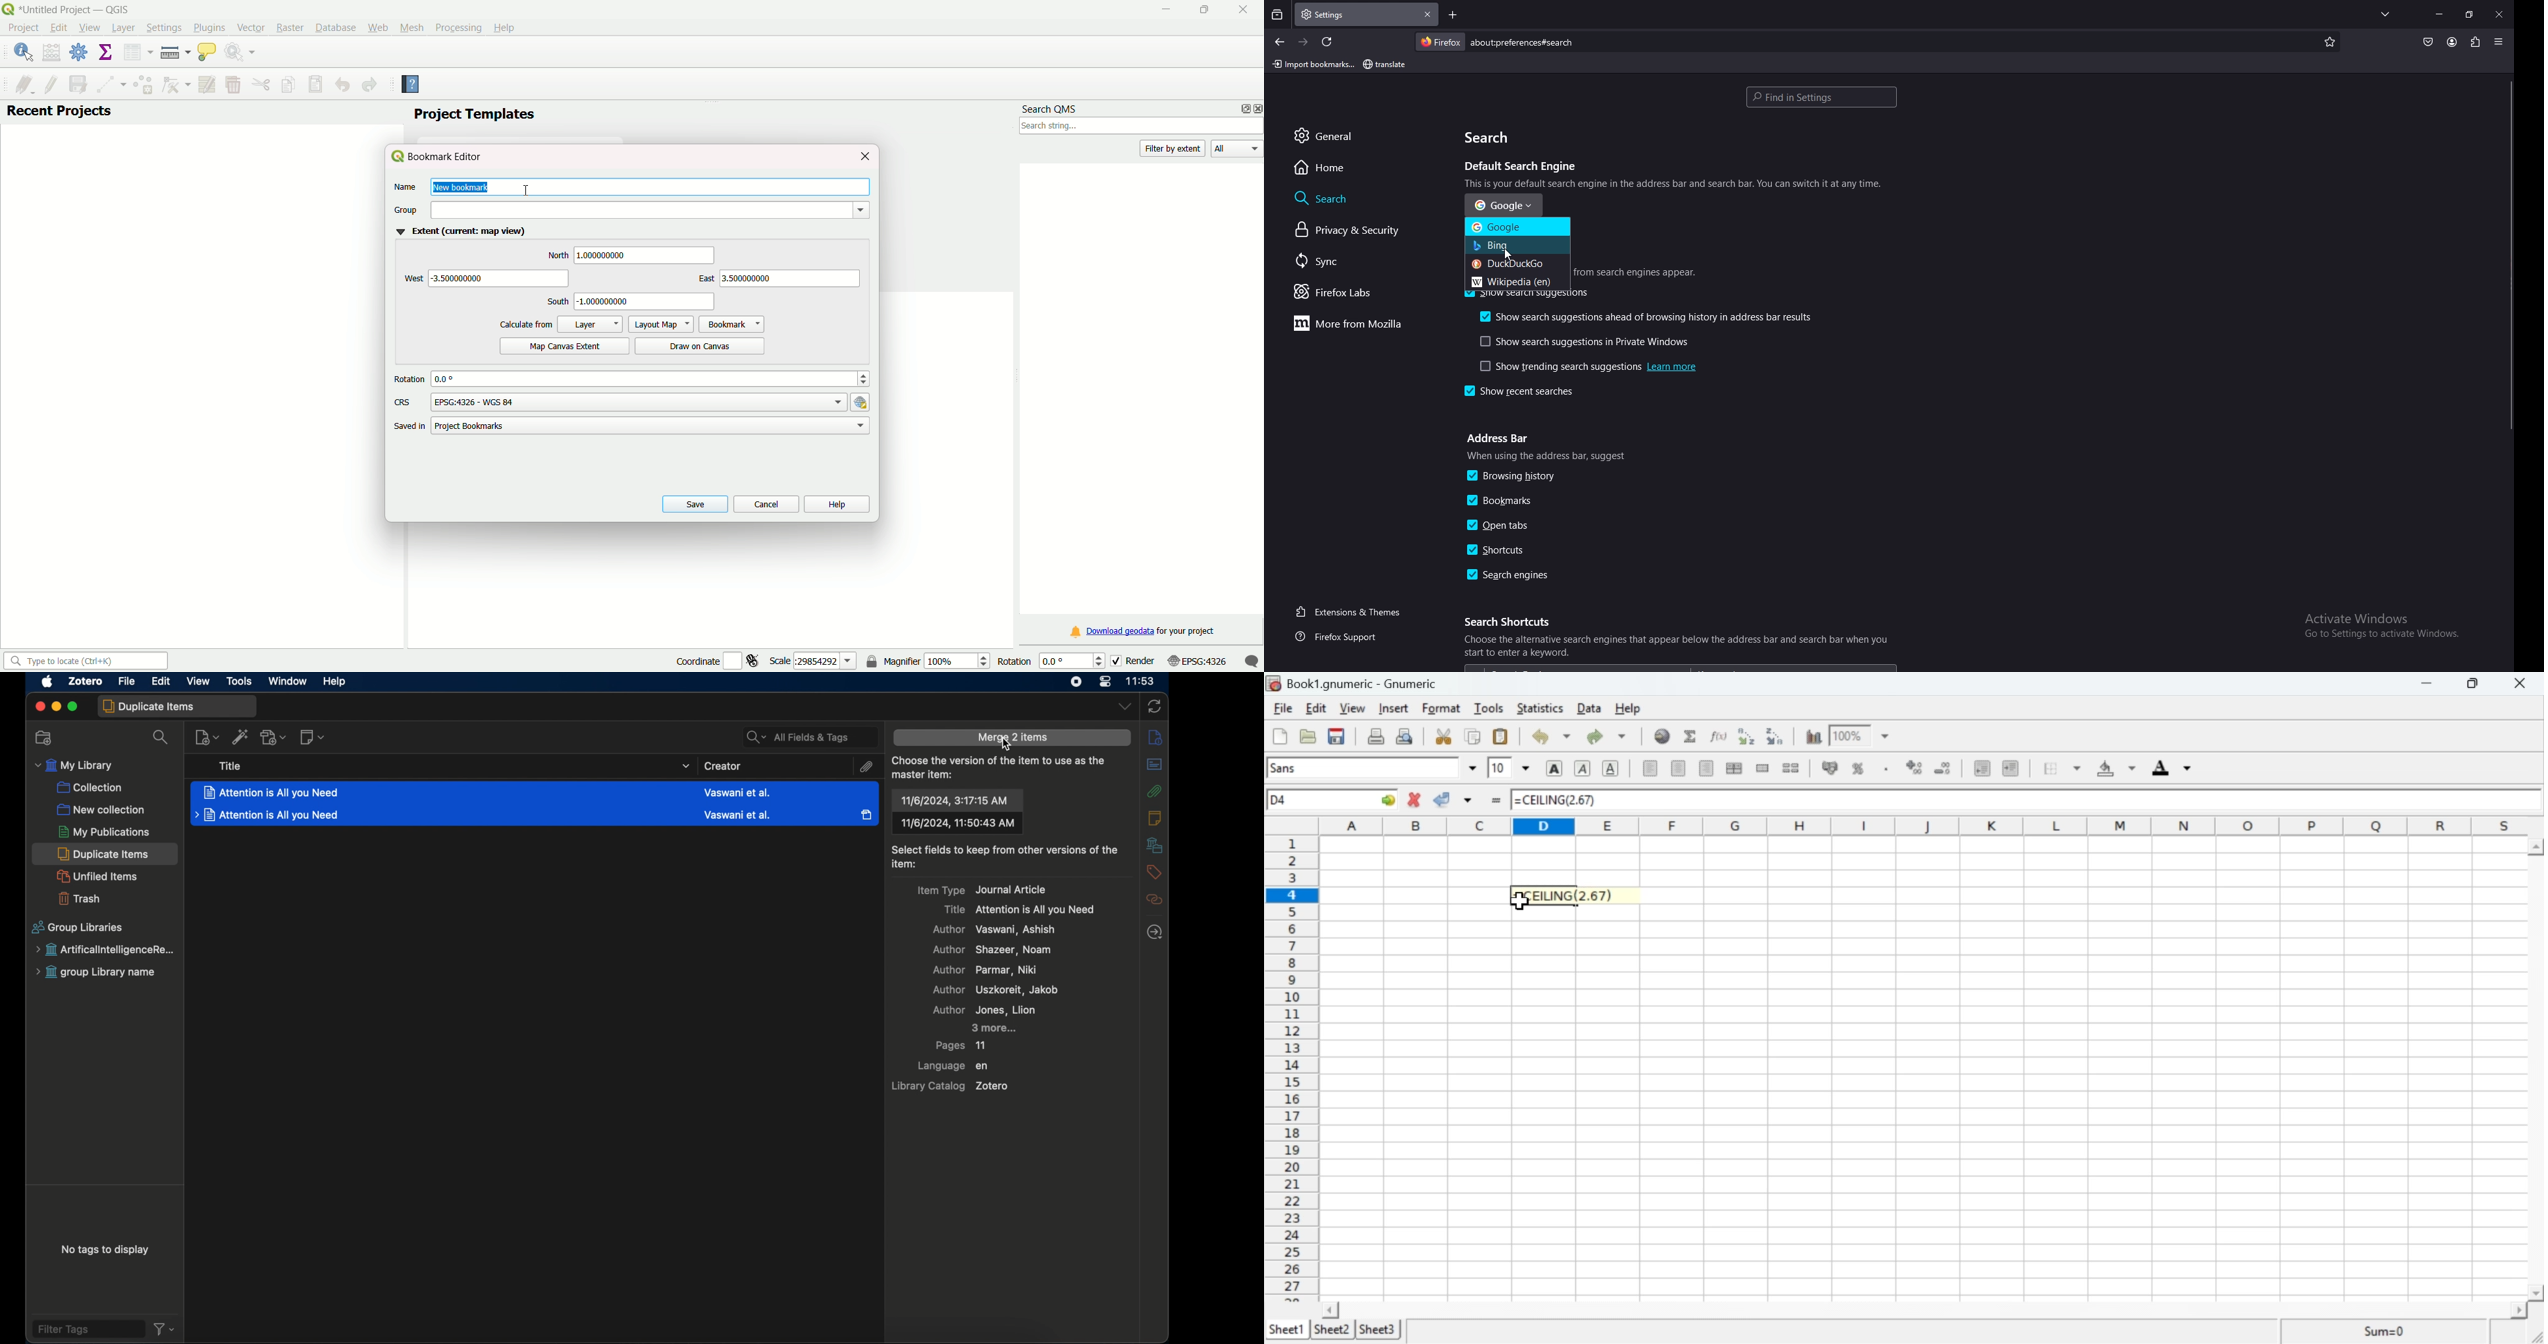  What do you see at coordinates (1650, 768) in the screenshot?
I see `Align left` at bounding box center [1650, 768].